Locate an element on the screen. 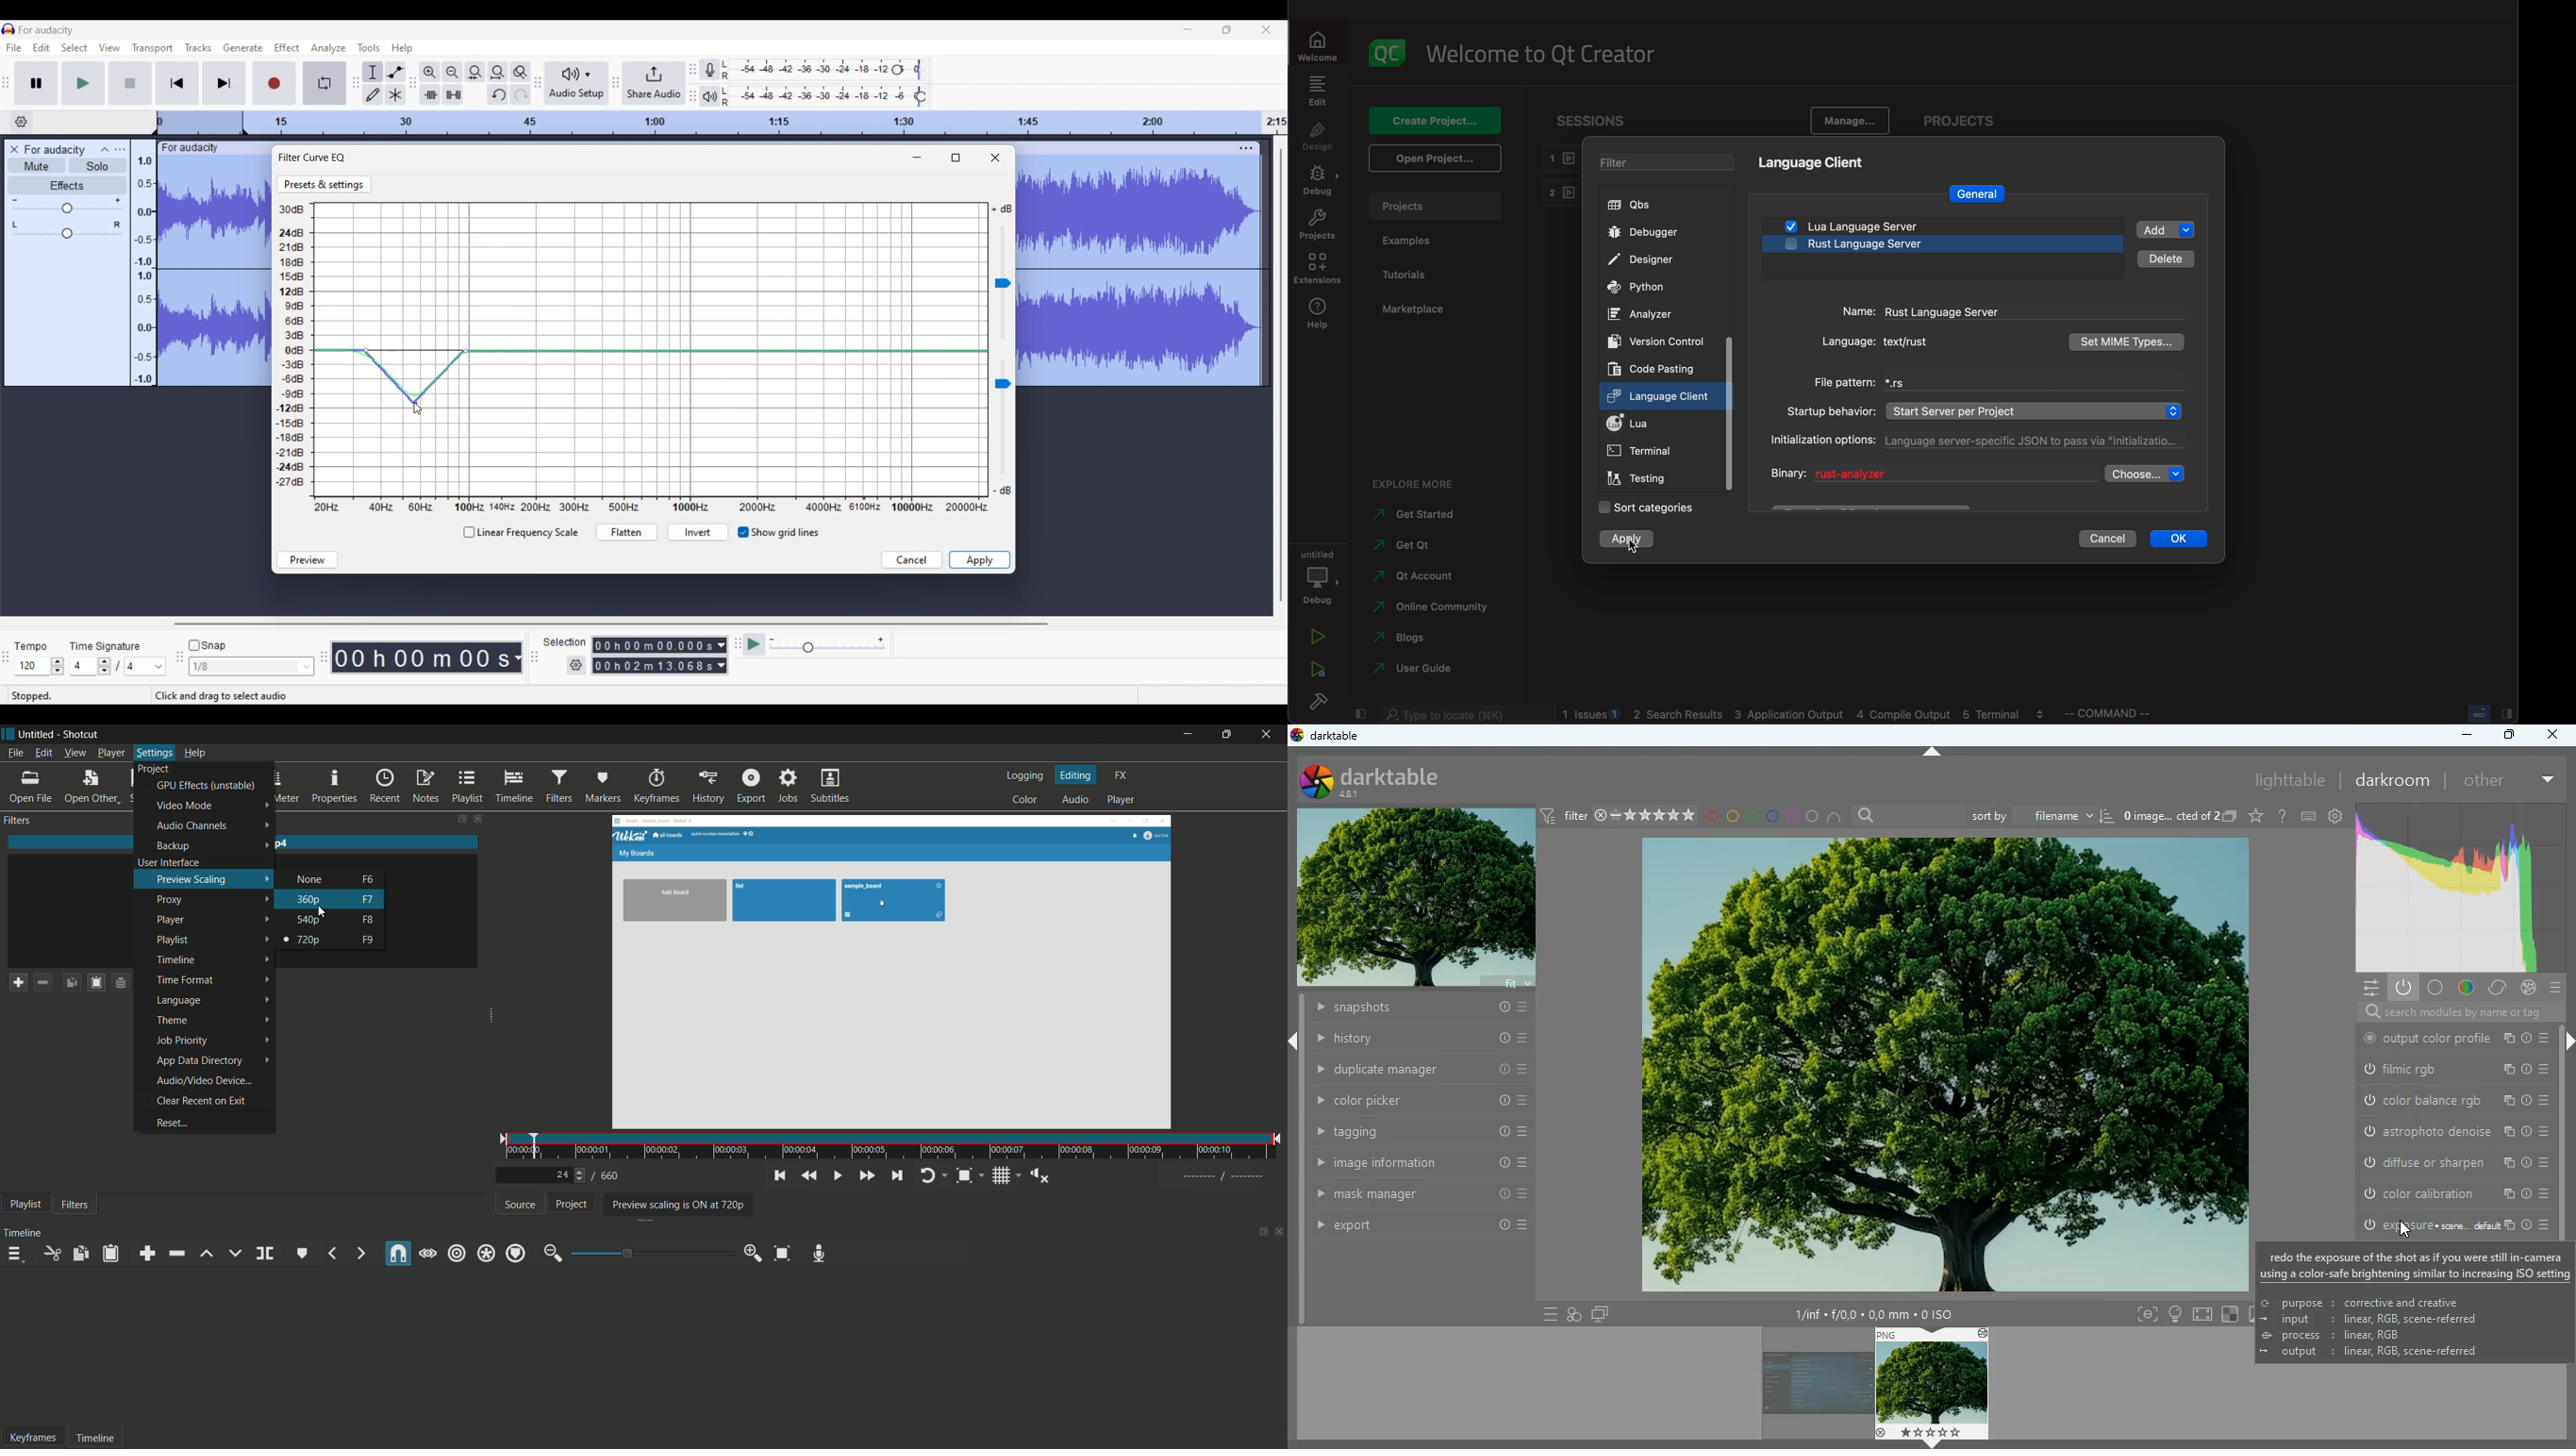 This screenshot has width=2576, height=1456. qbs is located at coordinates (1643, 207).